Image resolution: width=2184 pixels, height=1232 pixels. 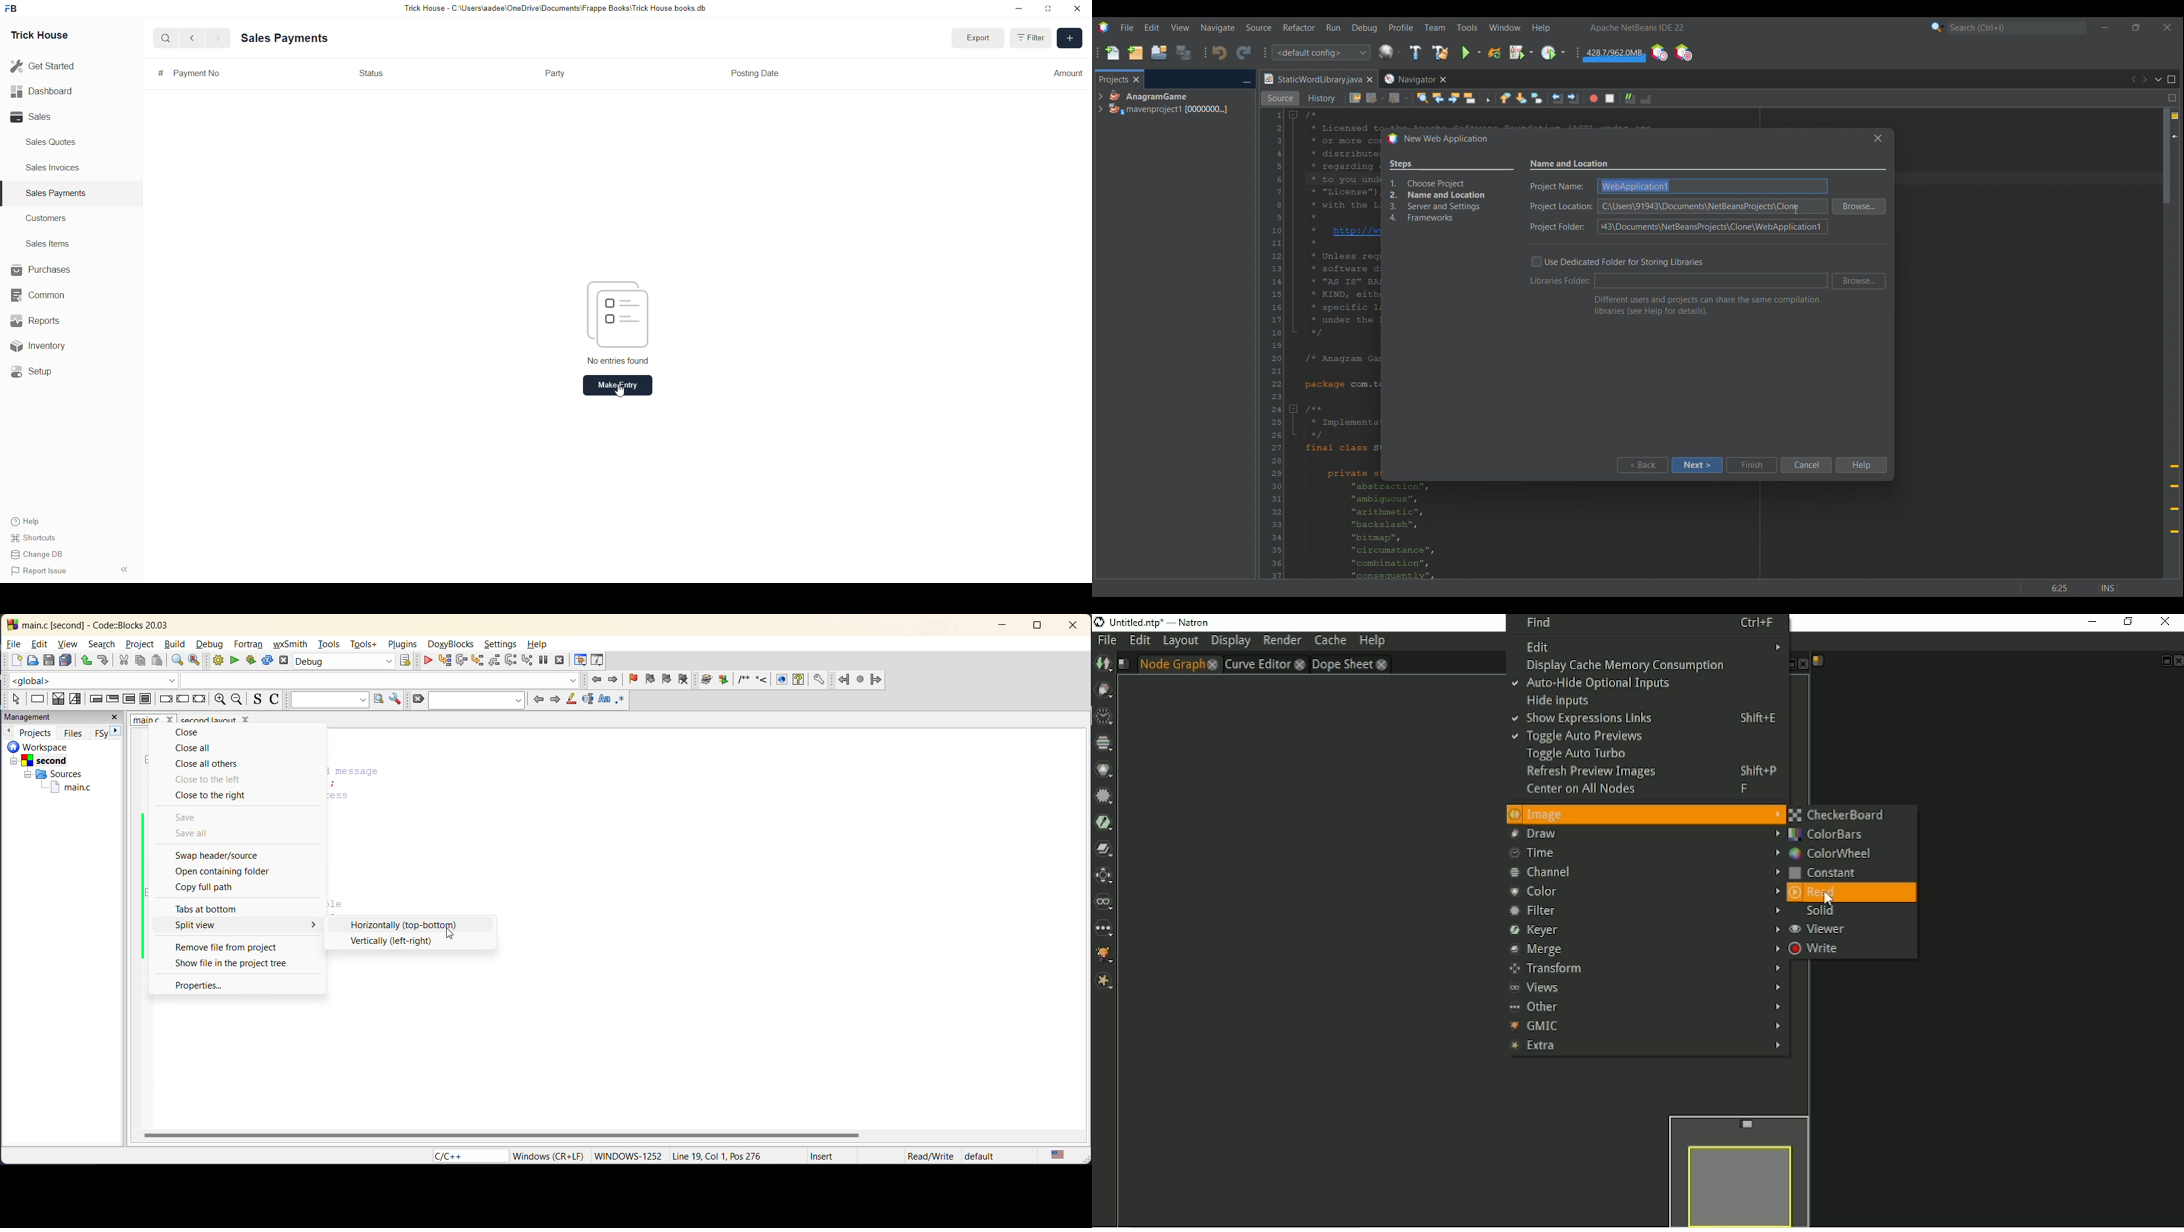 I want to click on Forward, so click(x=218, y=39).